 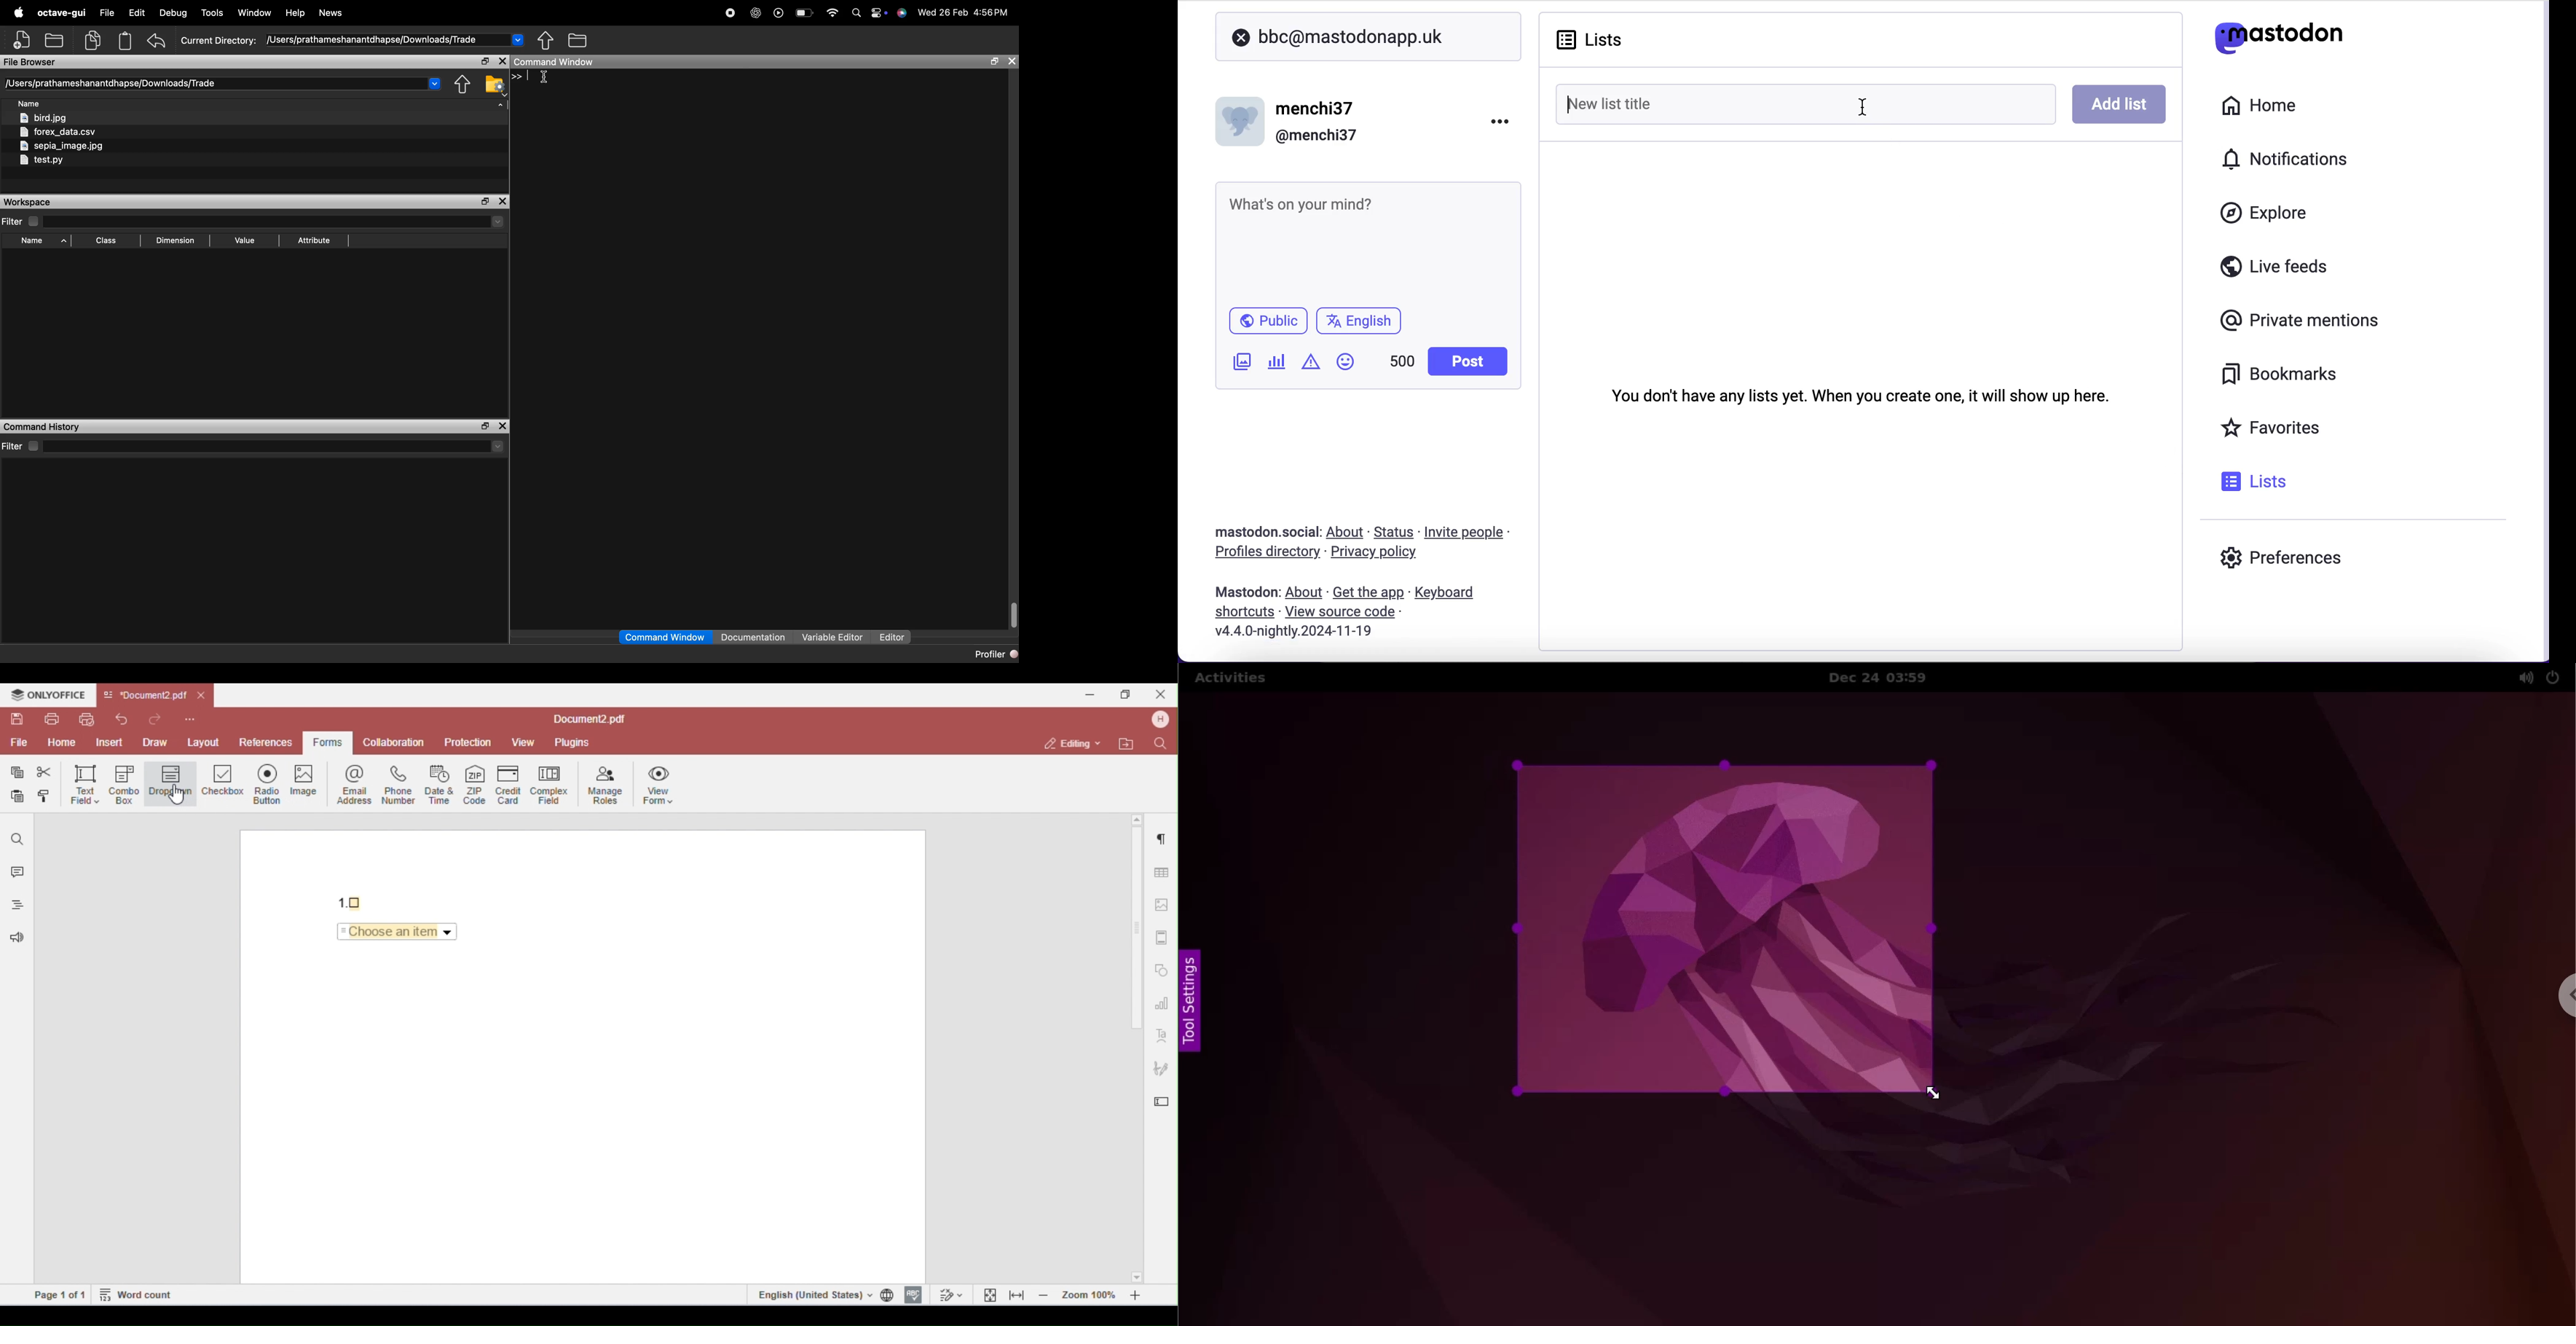 What do you see at coordinates (2264, 104) in the screenshot?
I see `home` at bounding box center [2264, 104].